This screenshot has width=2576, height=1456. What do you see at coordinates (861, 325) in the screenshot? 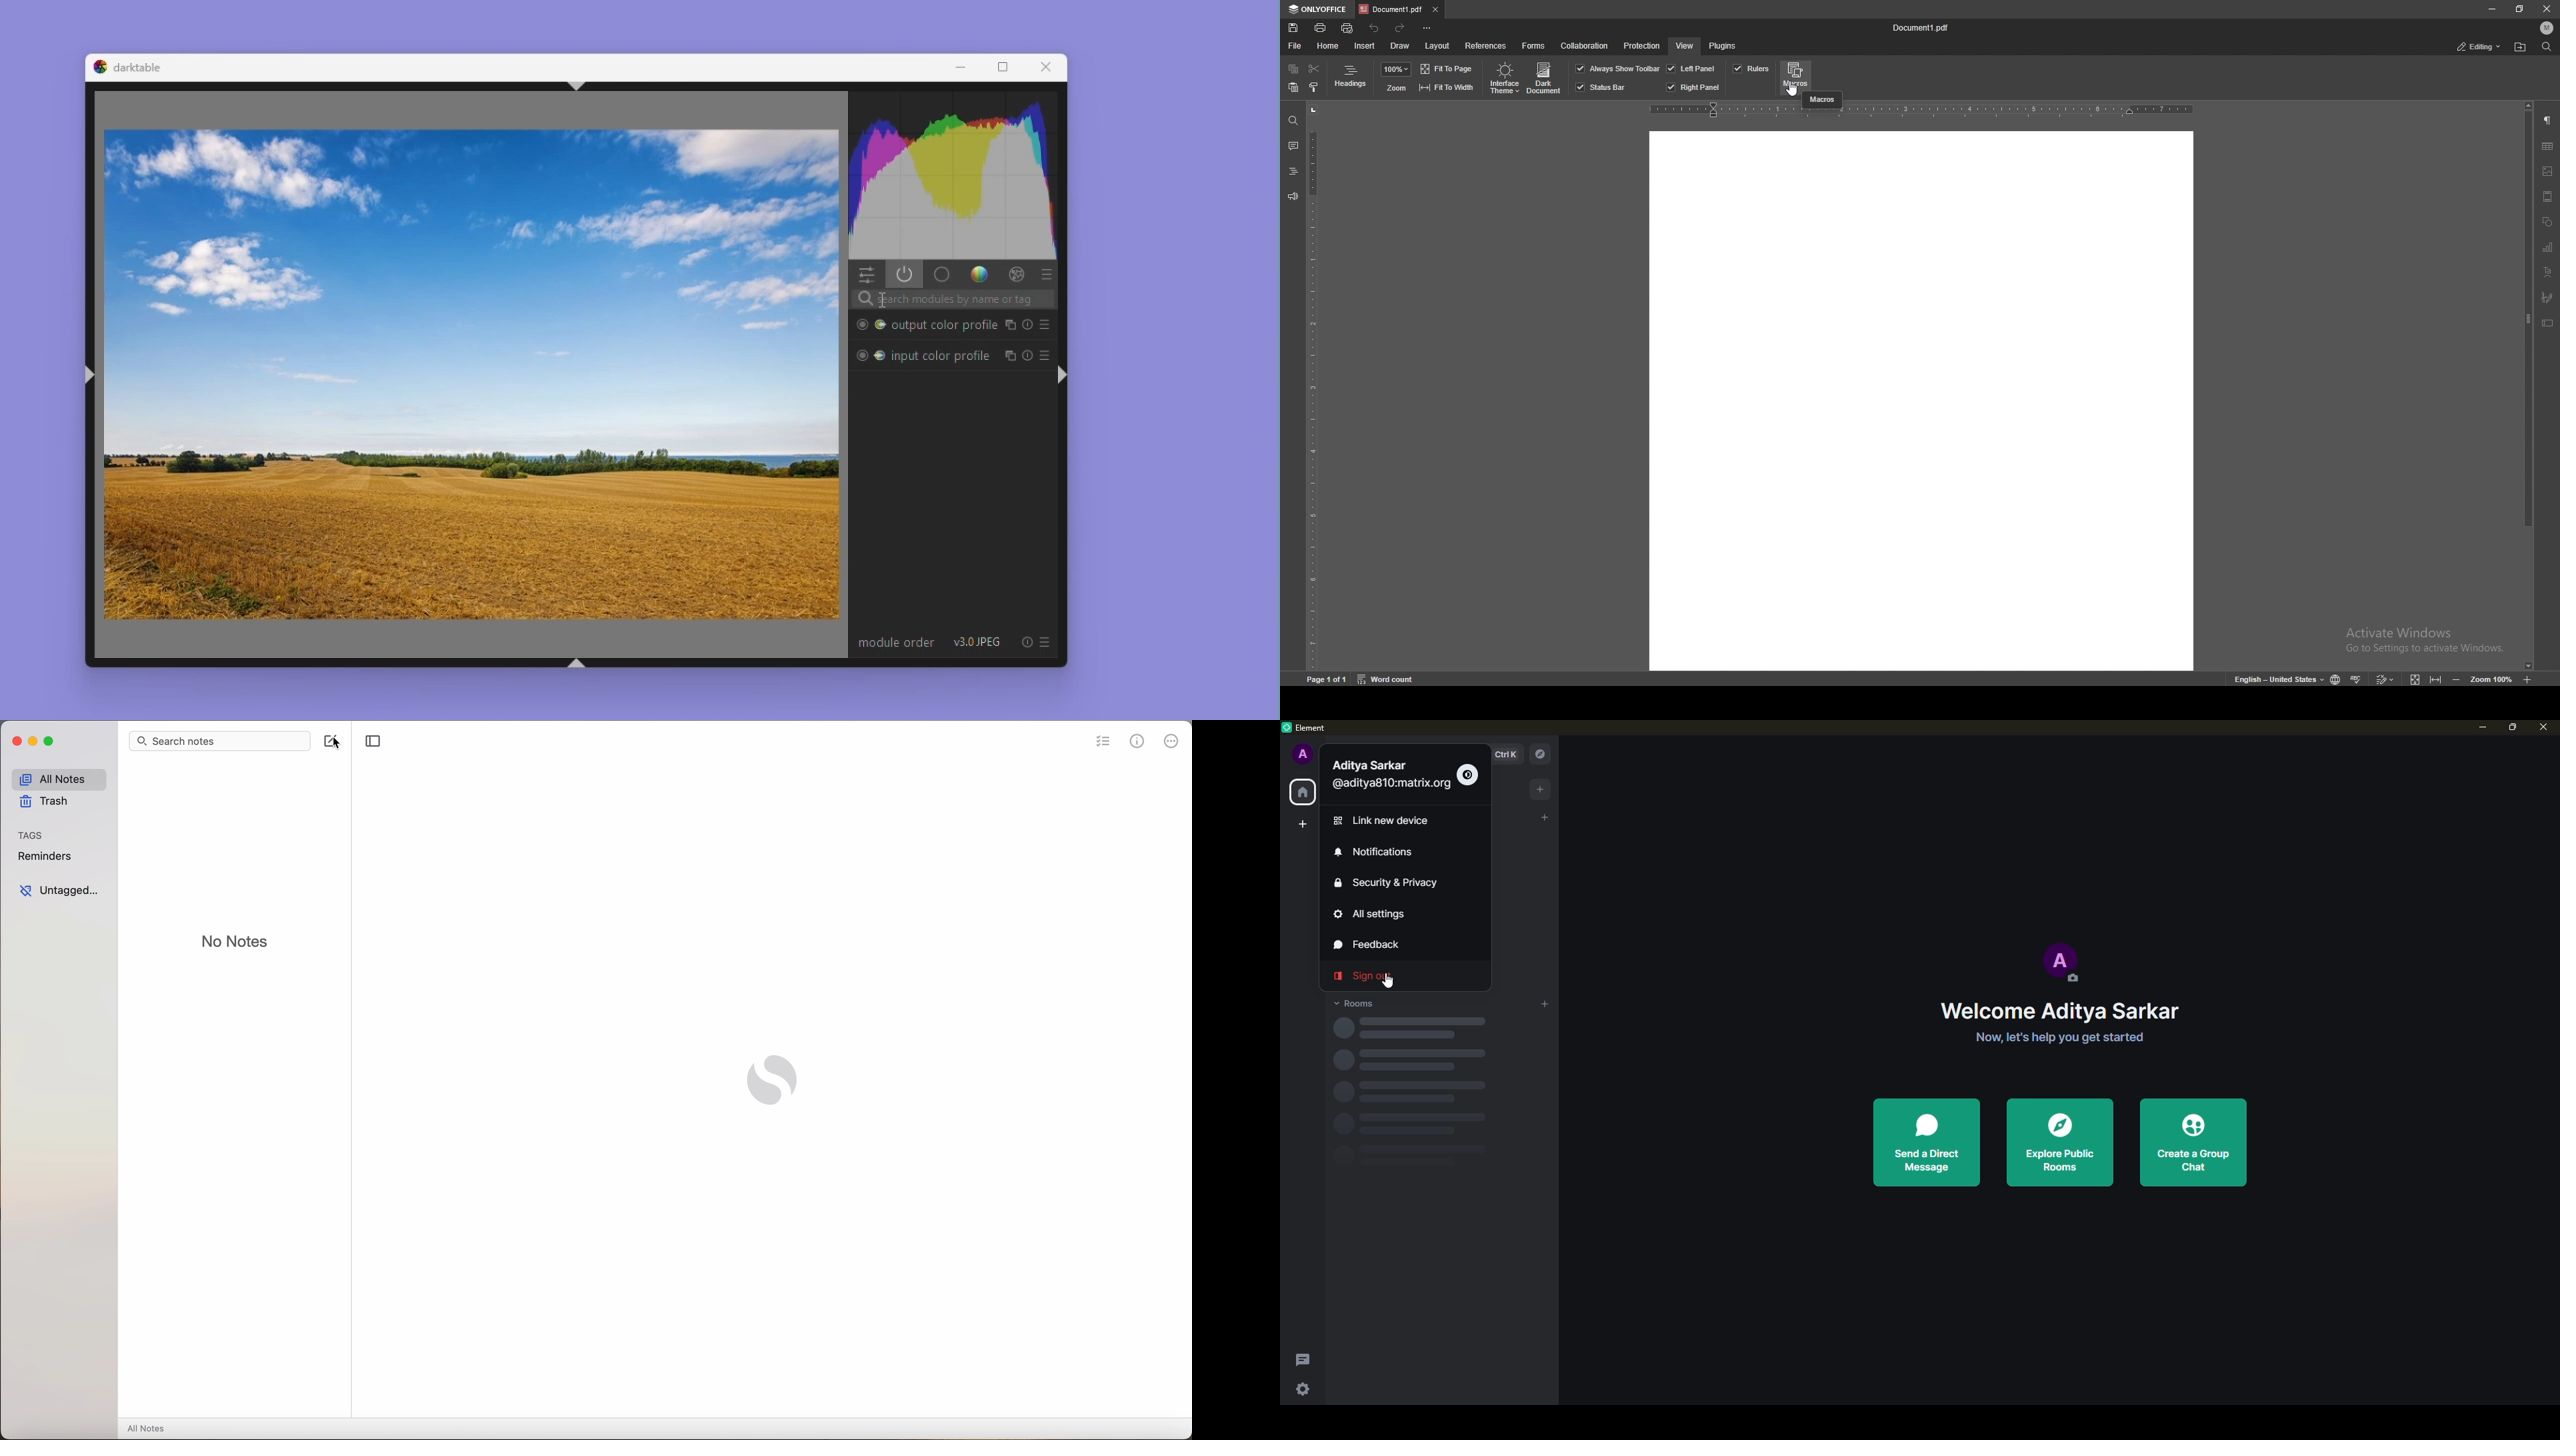
I see `Enable/Disable Module` at bounding box center [861, 325].